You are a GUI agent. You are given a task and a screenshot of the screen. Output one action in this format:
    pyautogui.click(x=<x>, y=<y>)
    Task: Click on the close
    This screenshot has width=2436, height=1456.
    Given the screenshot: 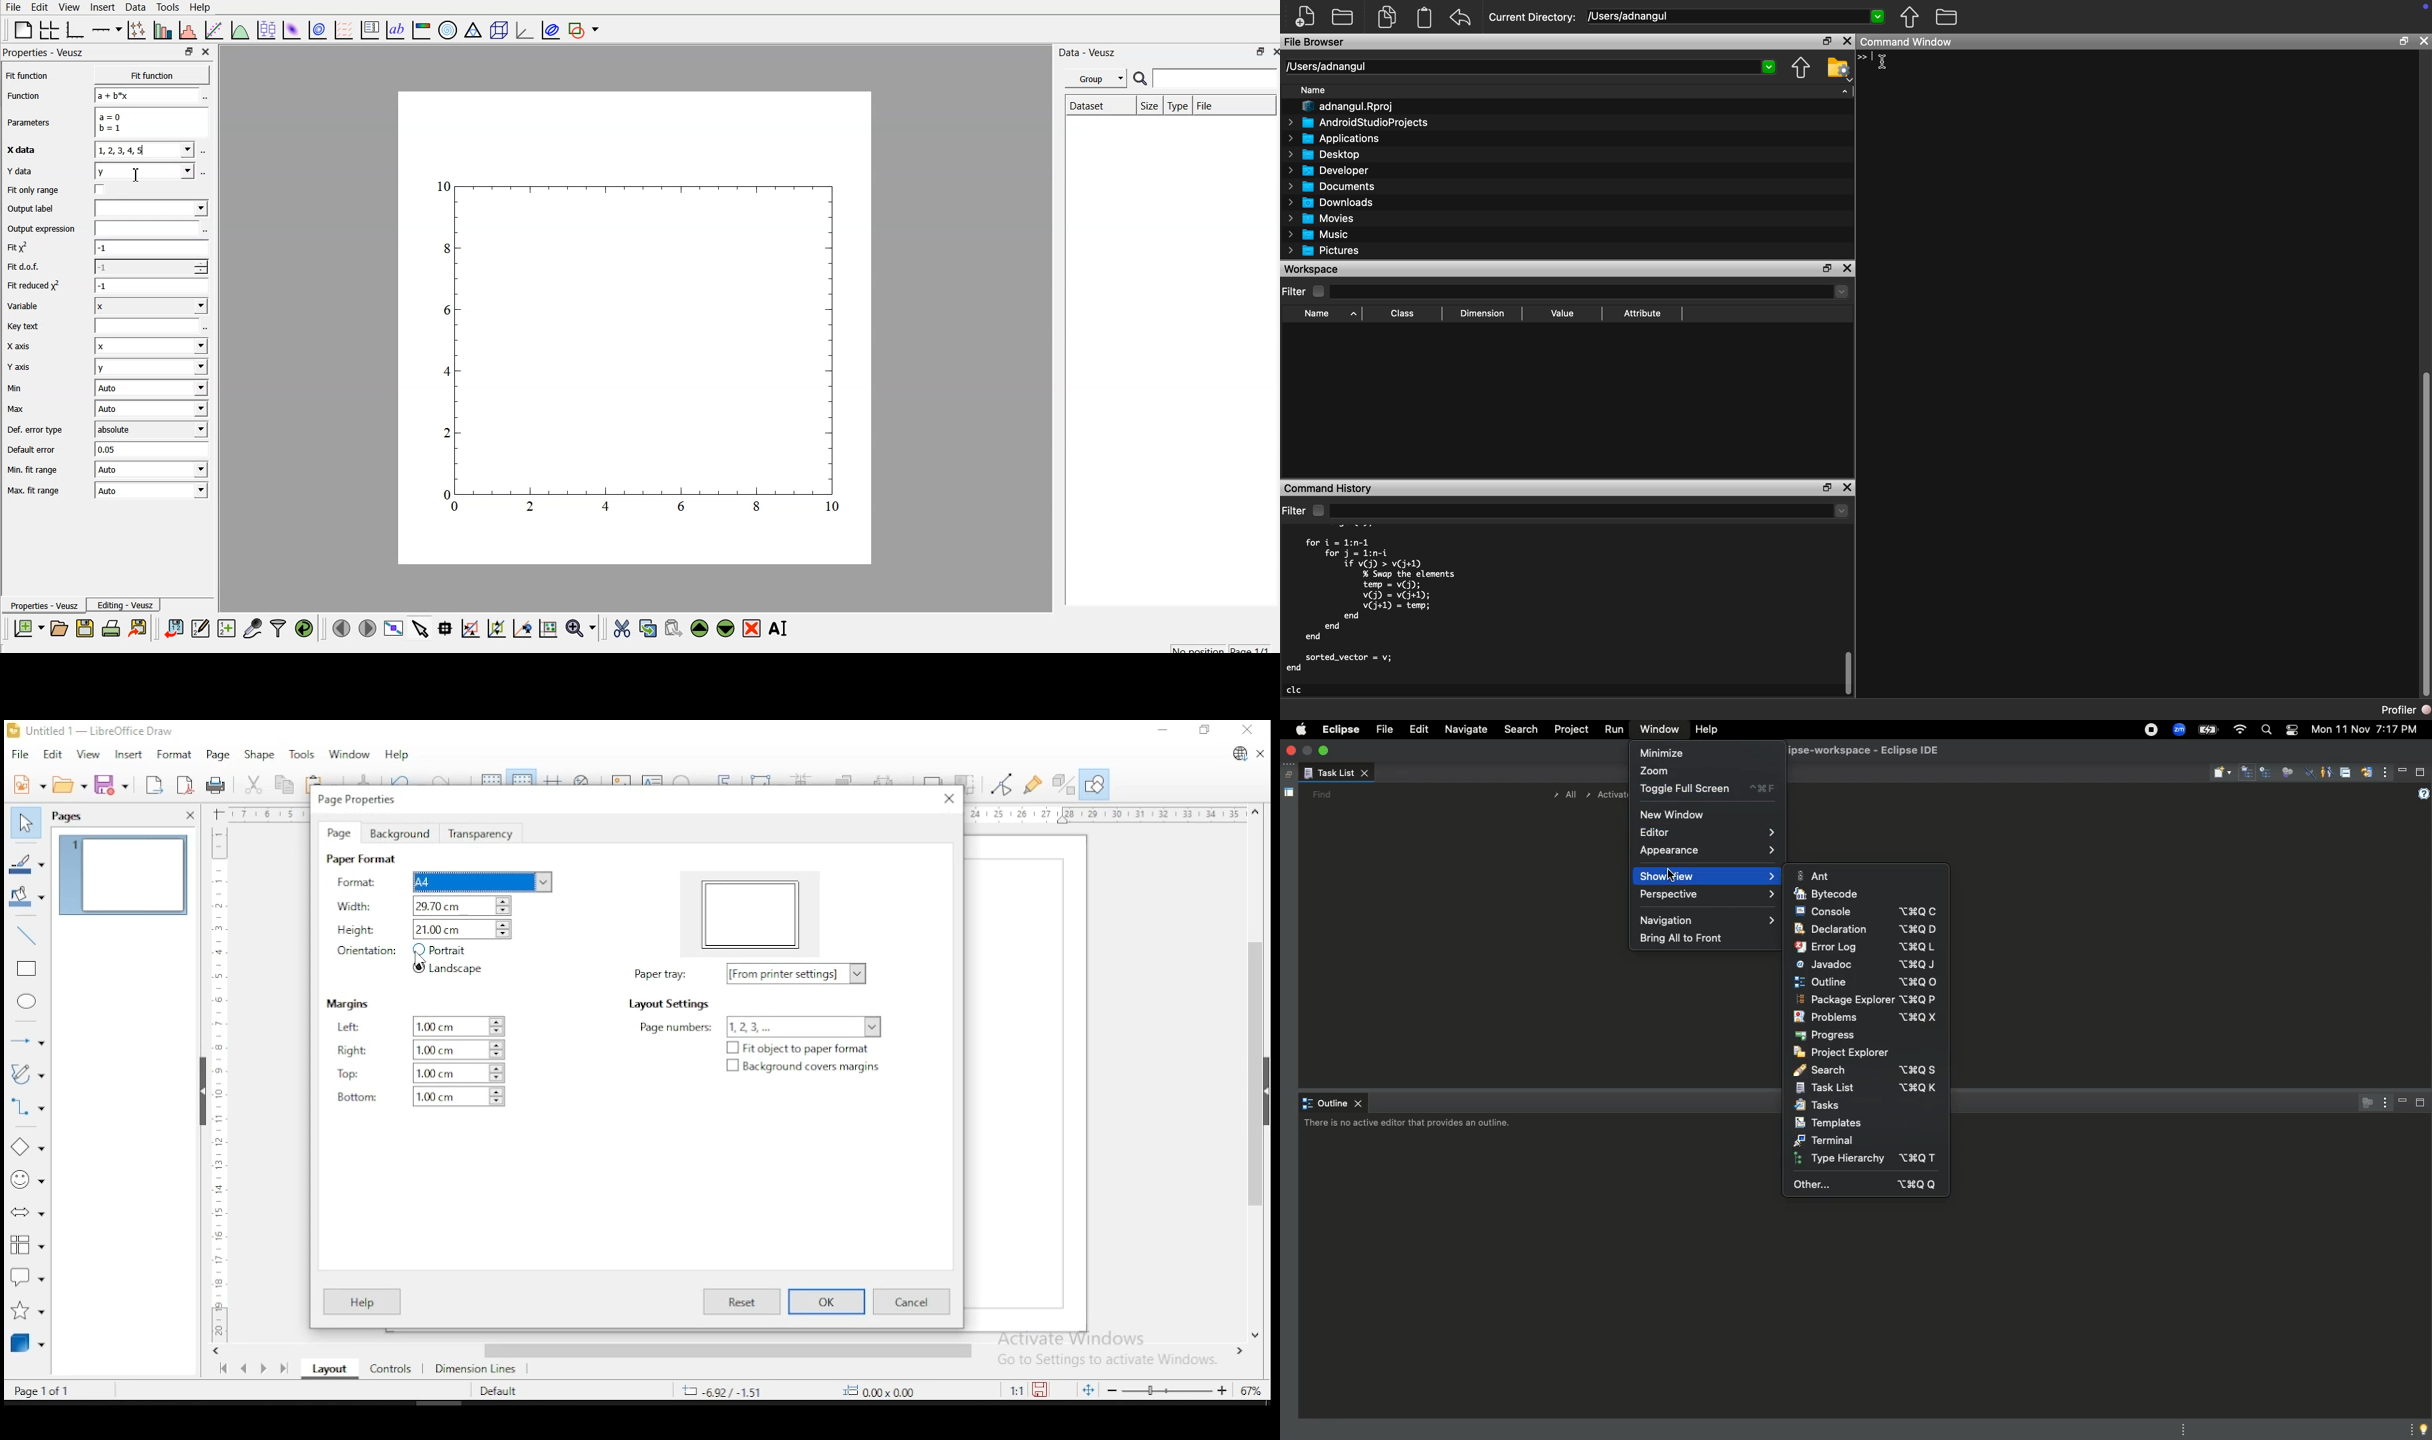 What is the action you would take?
    pyautogui.click(x=1293, y=751)
    